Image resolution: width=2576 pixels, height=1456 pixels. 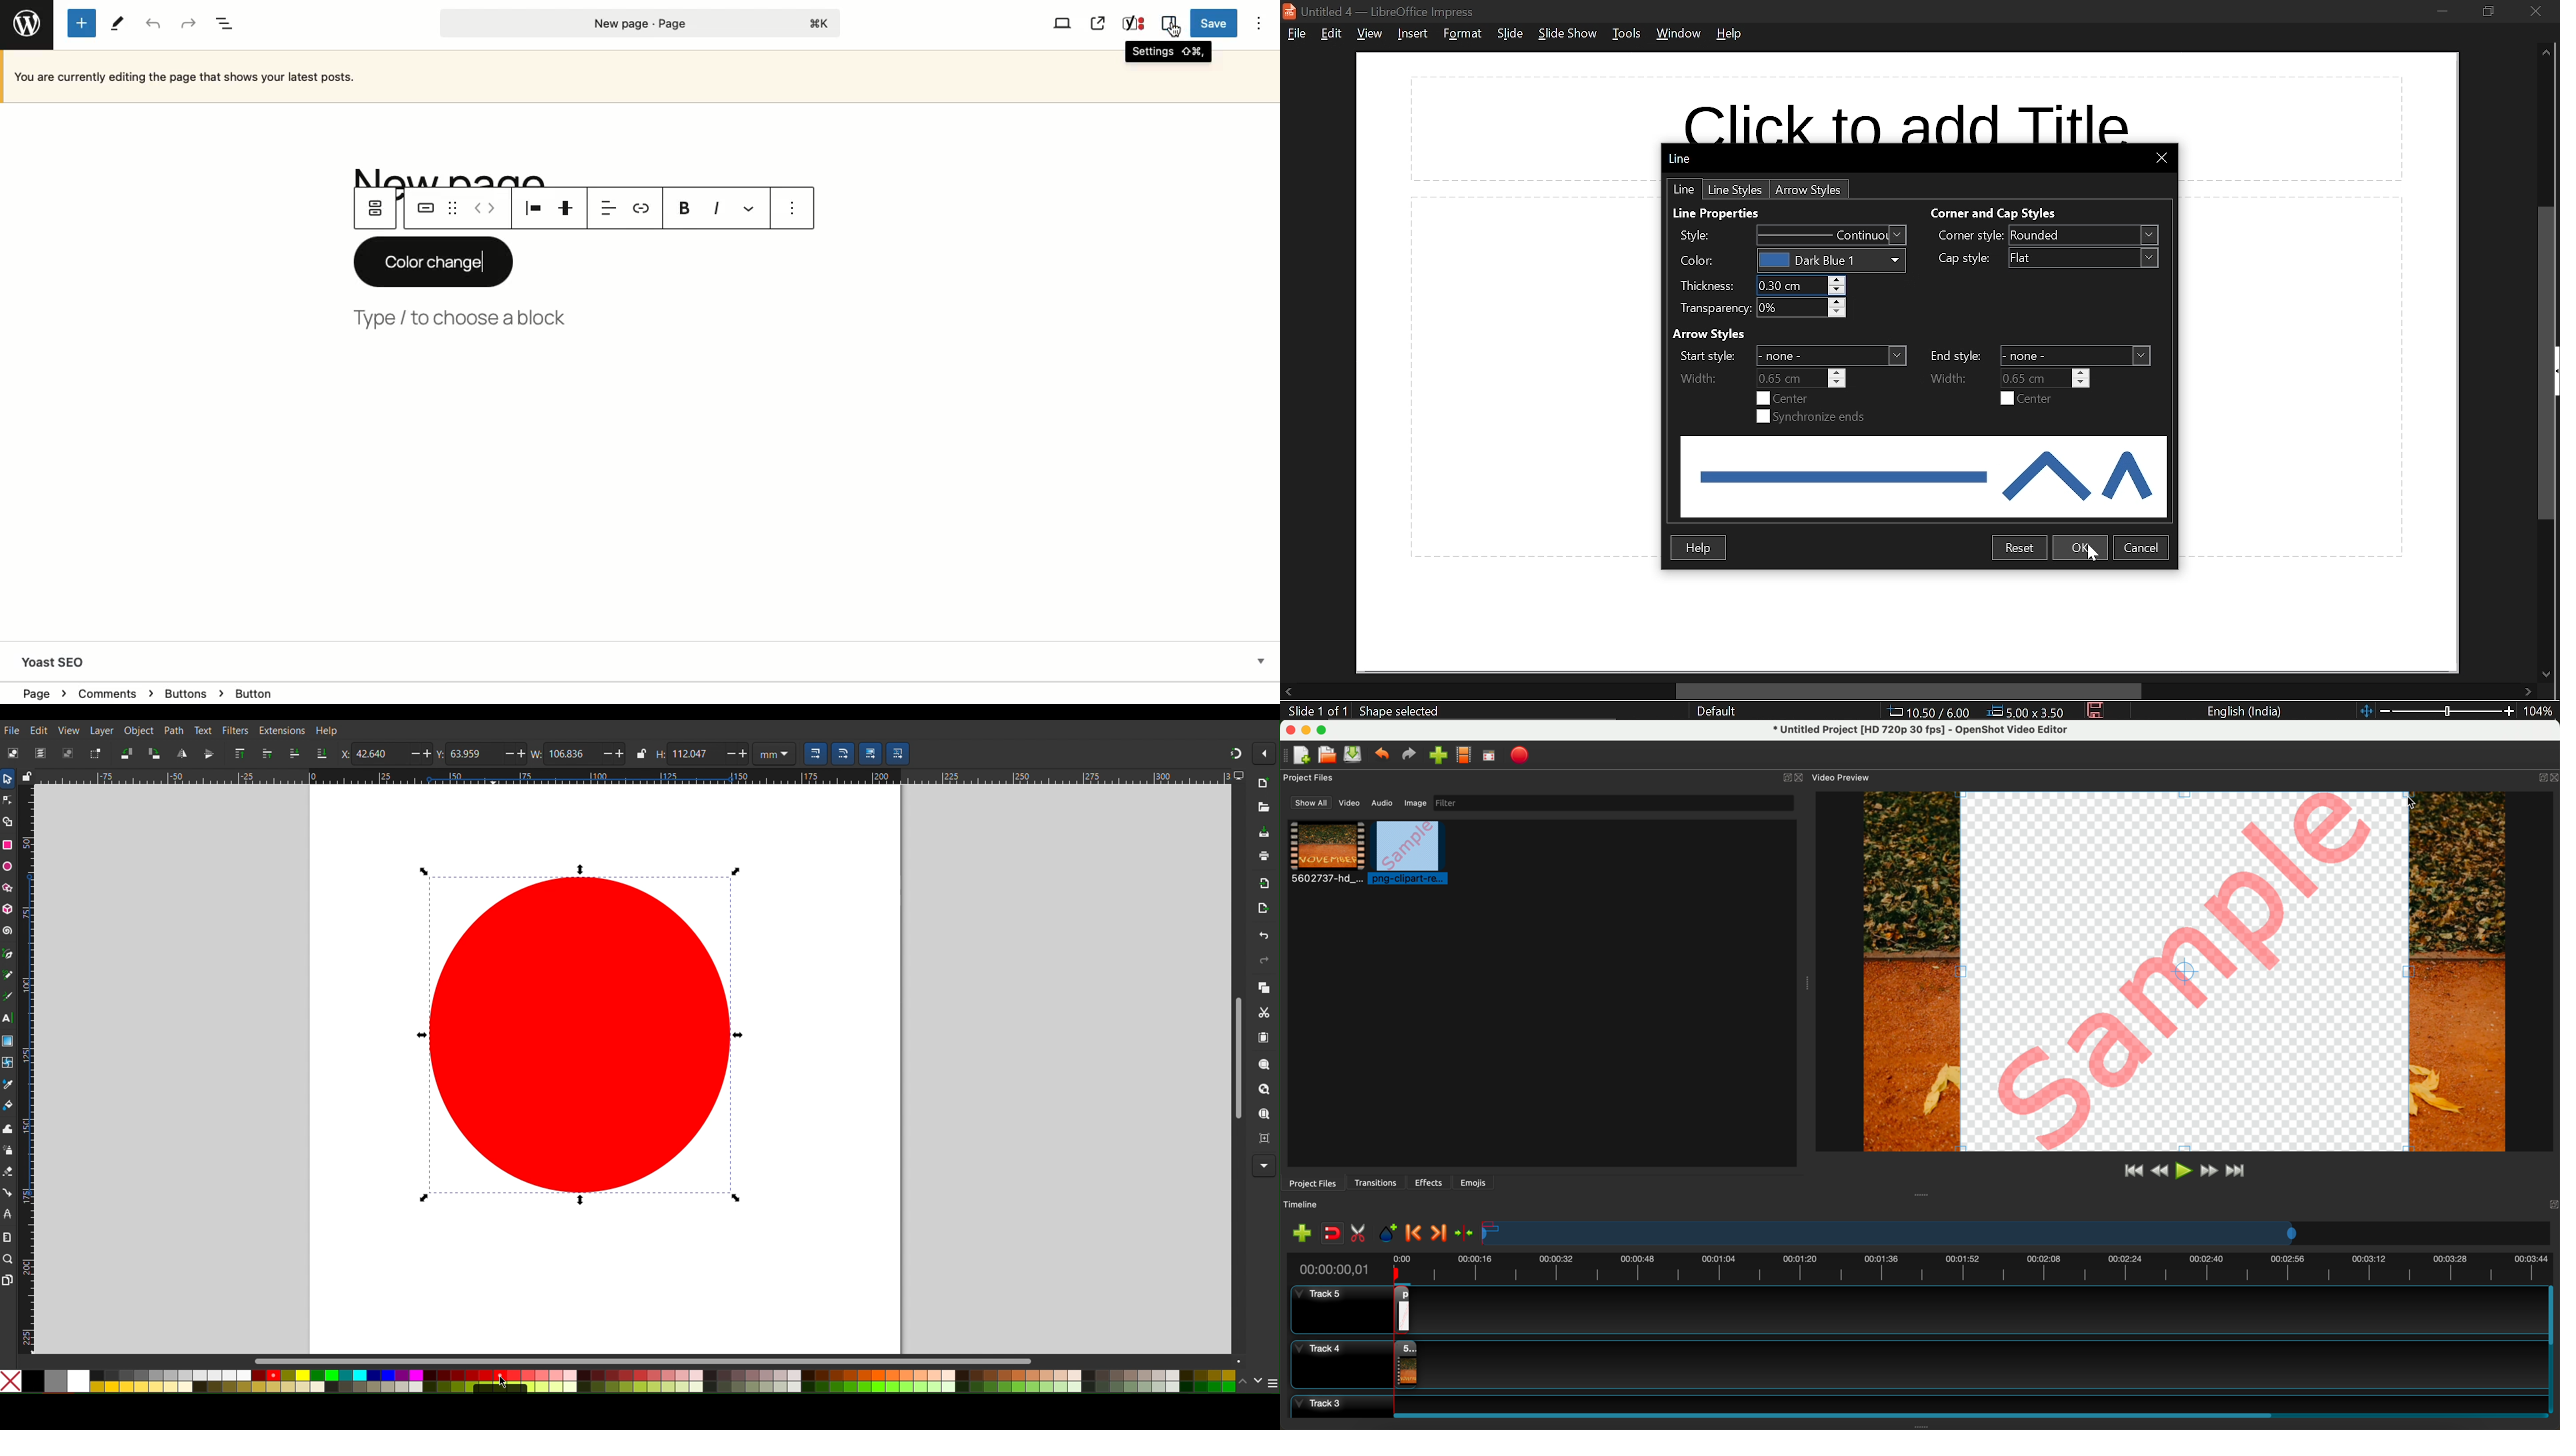 What do you see at coordinates (1288, 690) in the screenshot?
I see `move left` at bounding box center [1288, 690].